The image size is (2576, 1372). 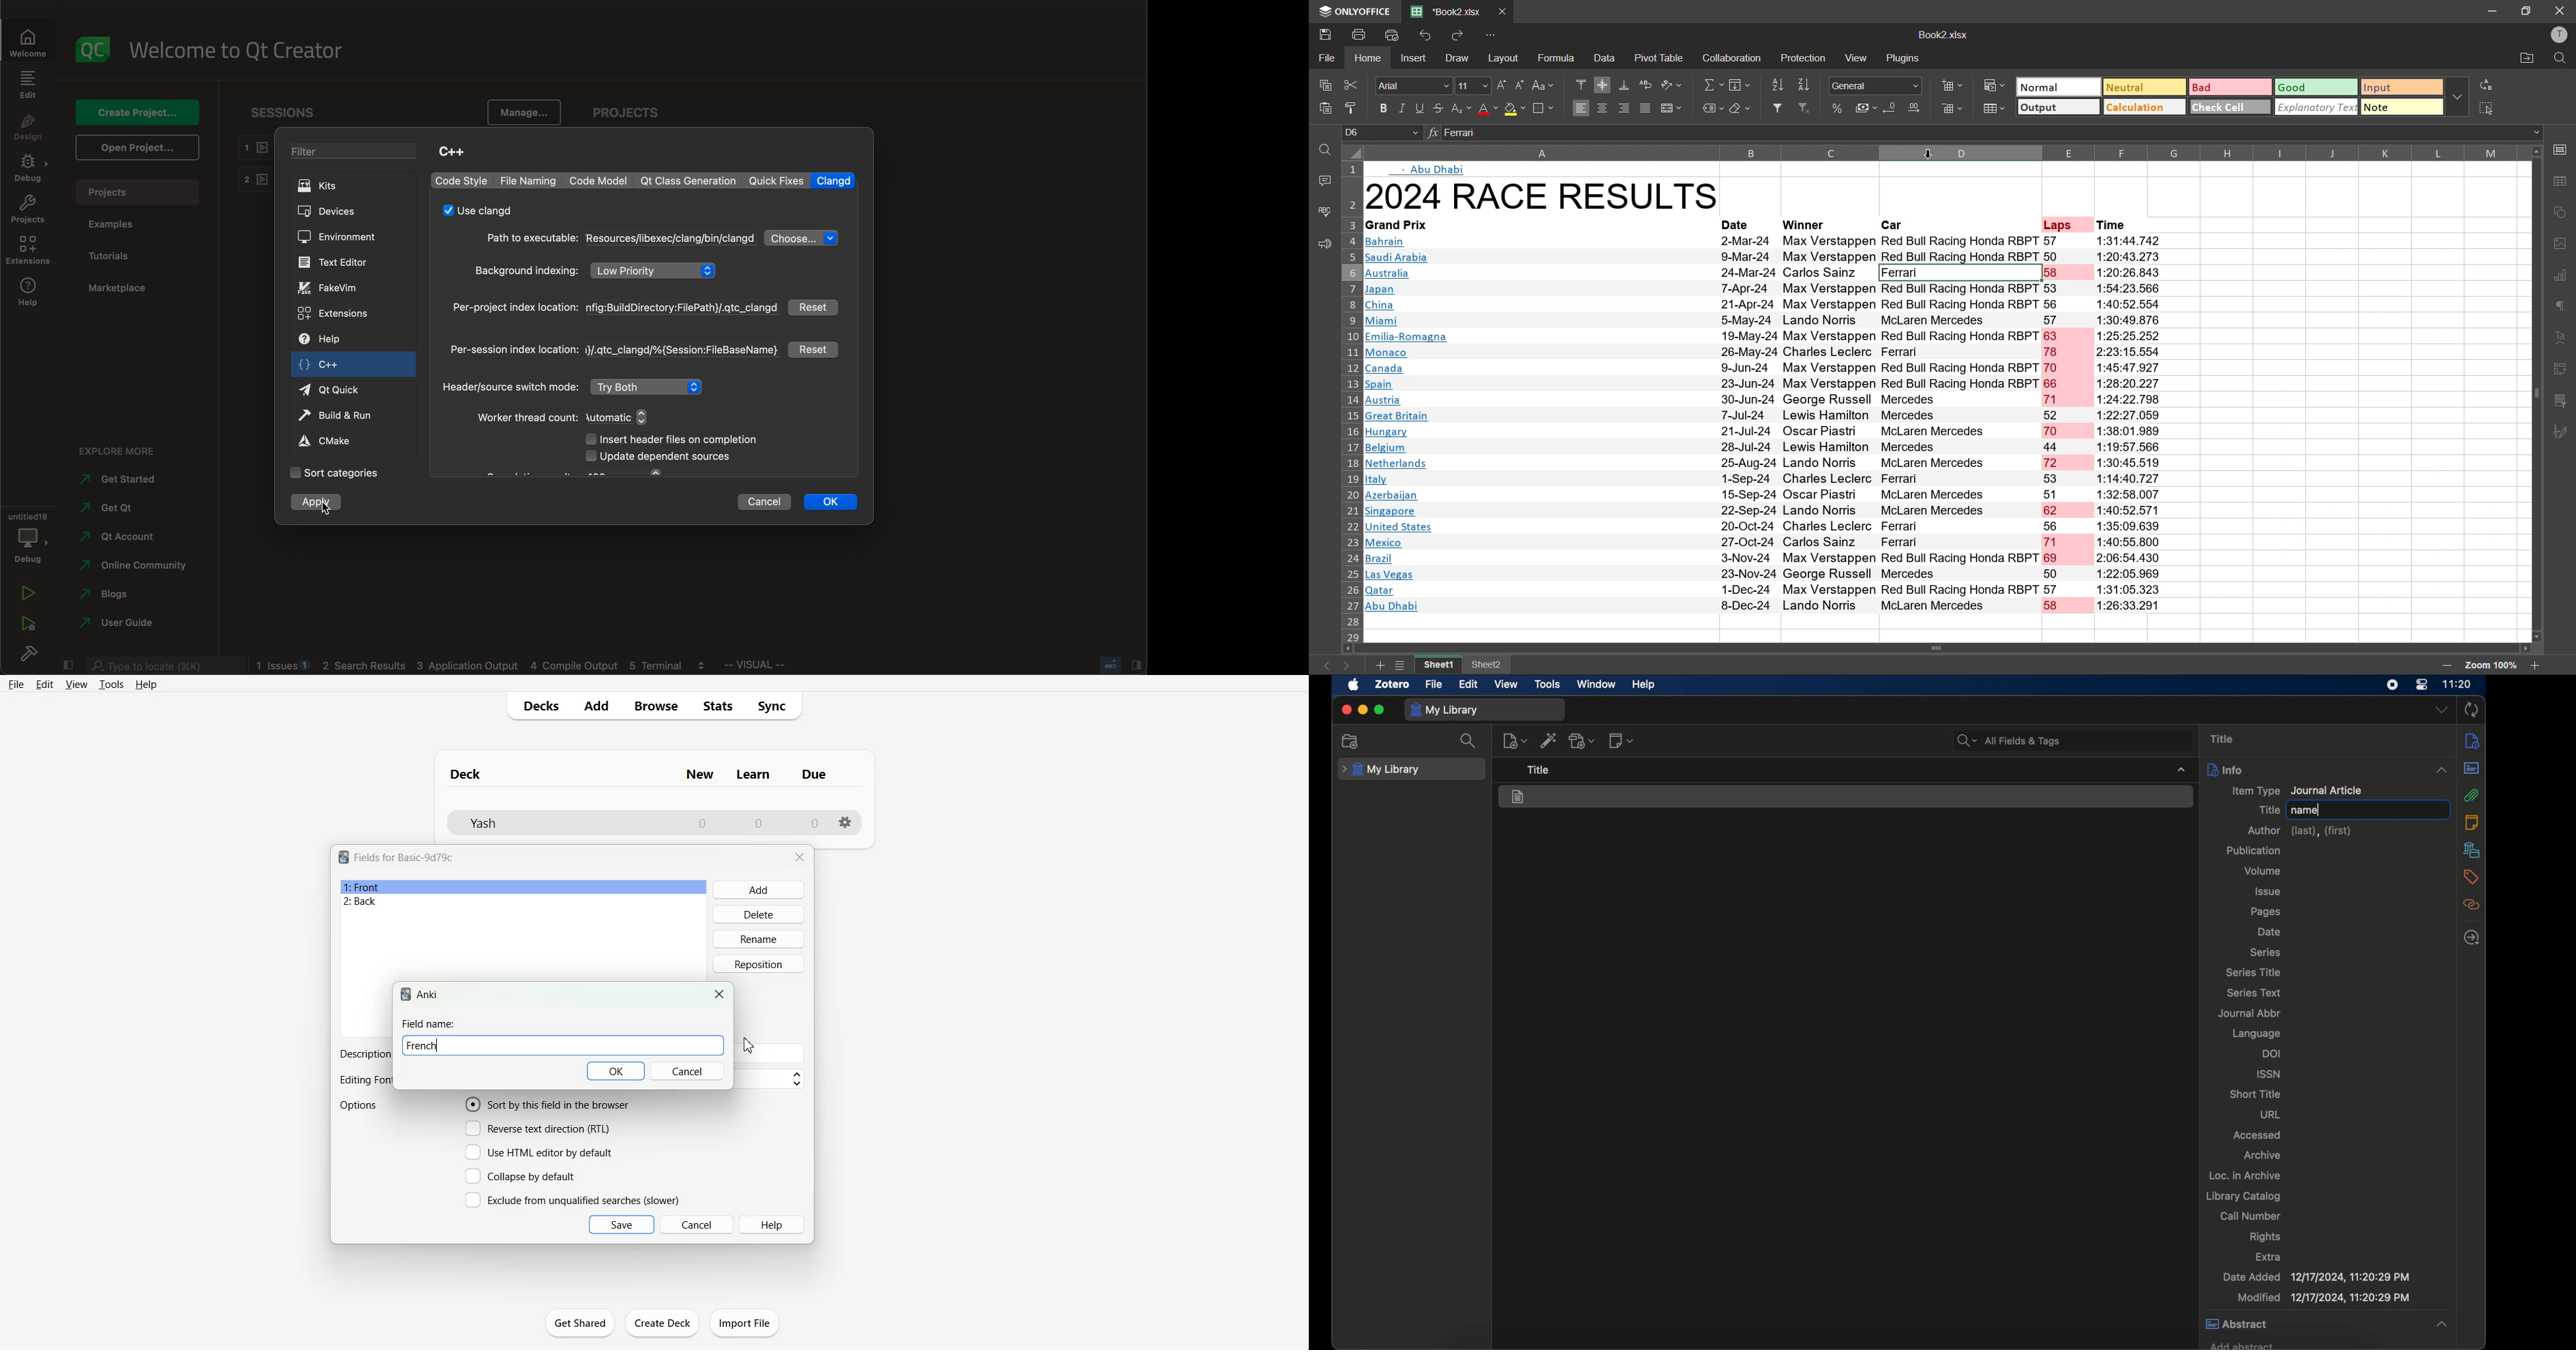 I want to click on column names, so click(x=1947, y=152).